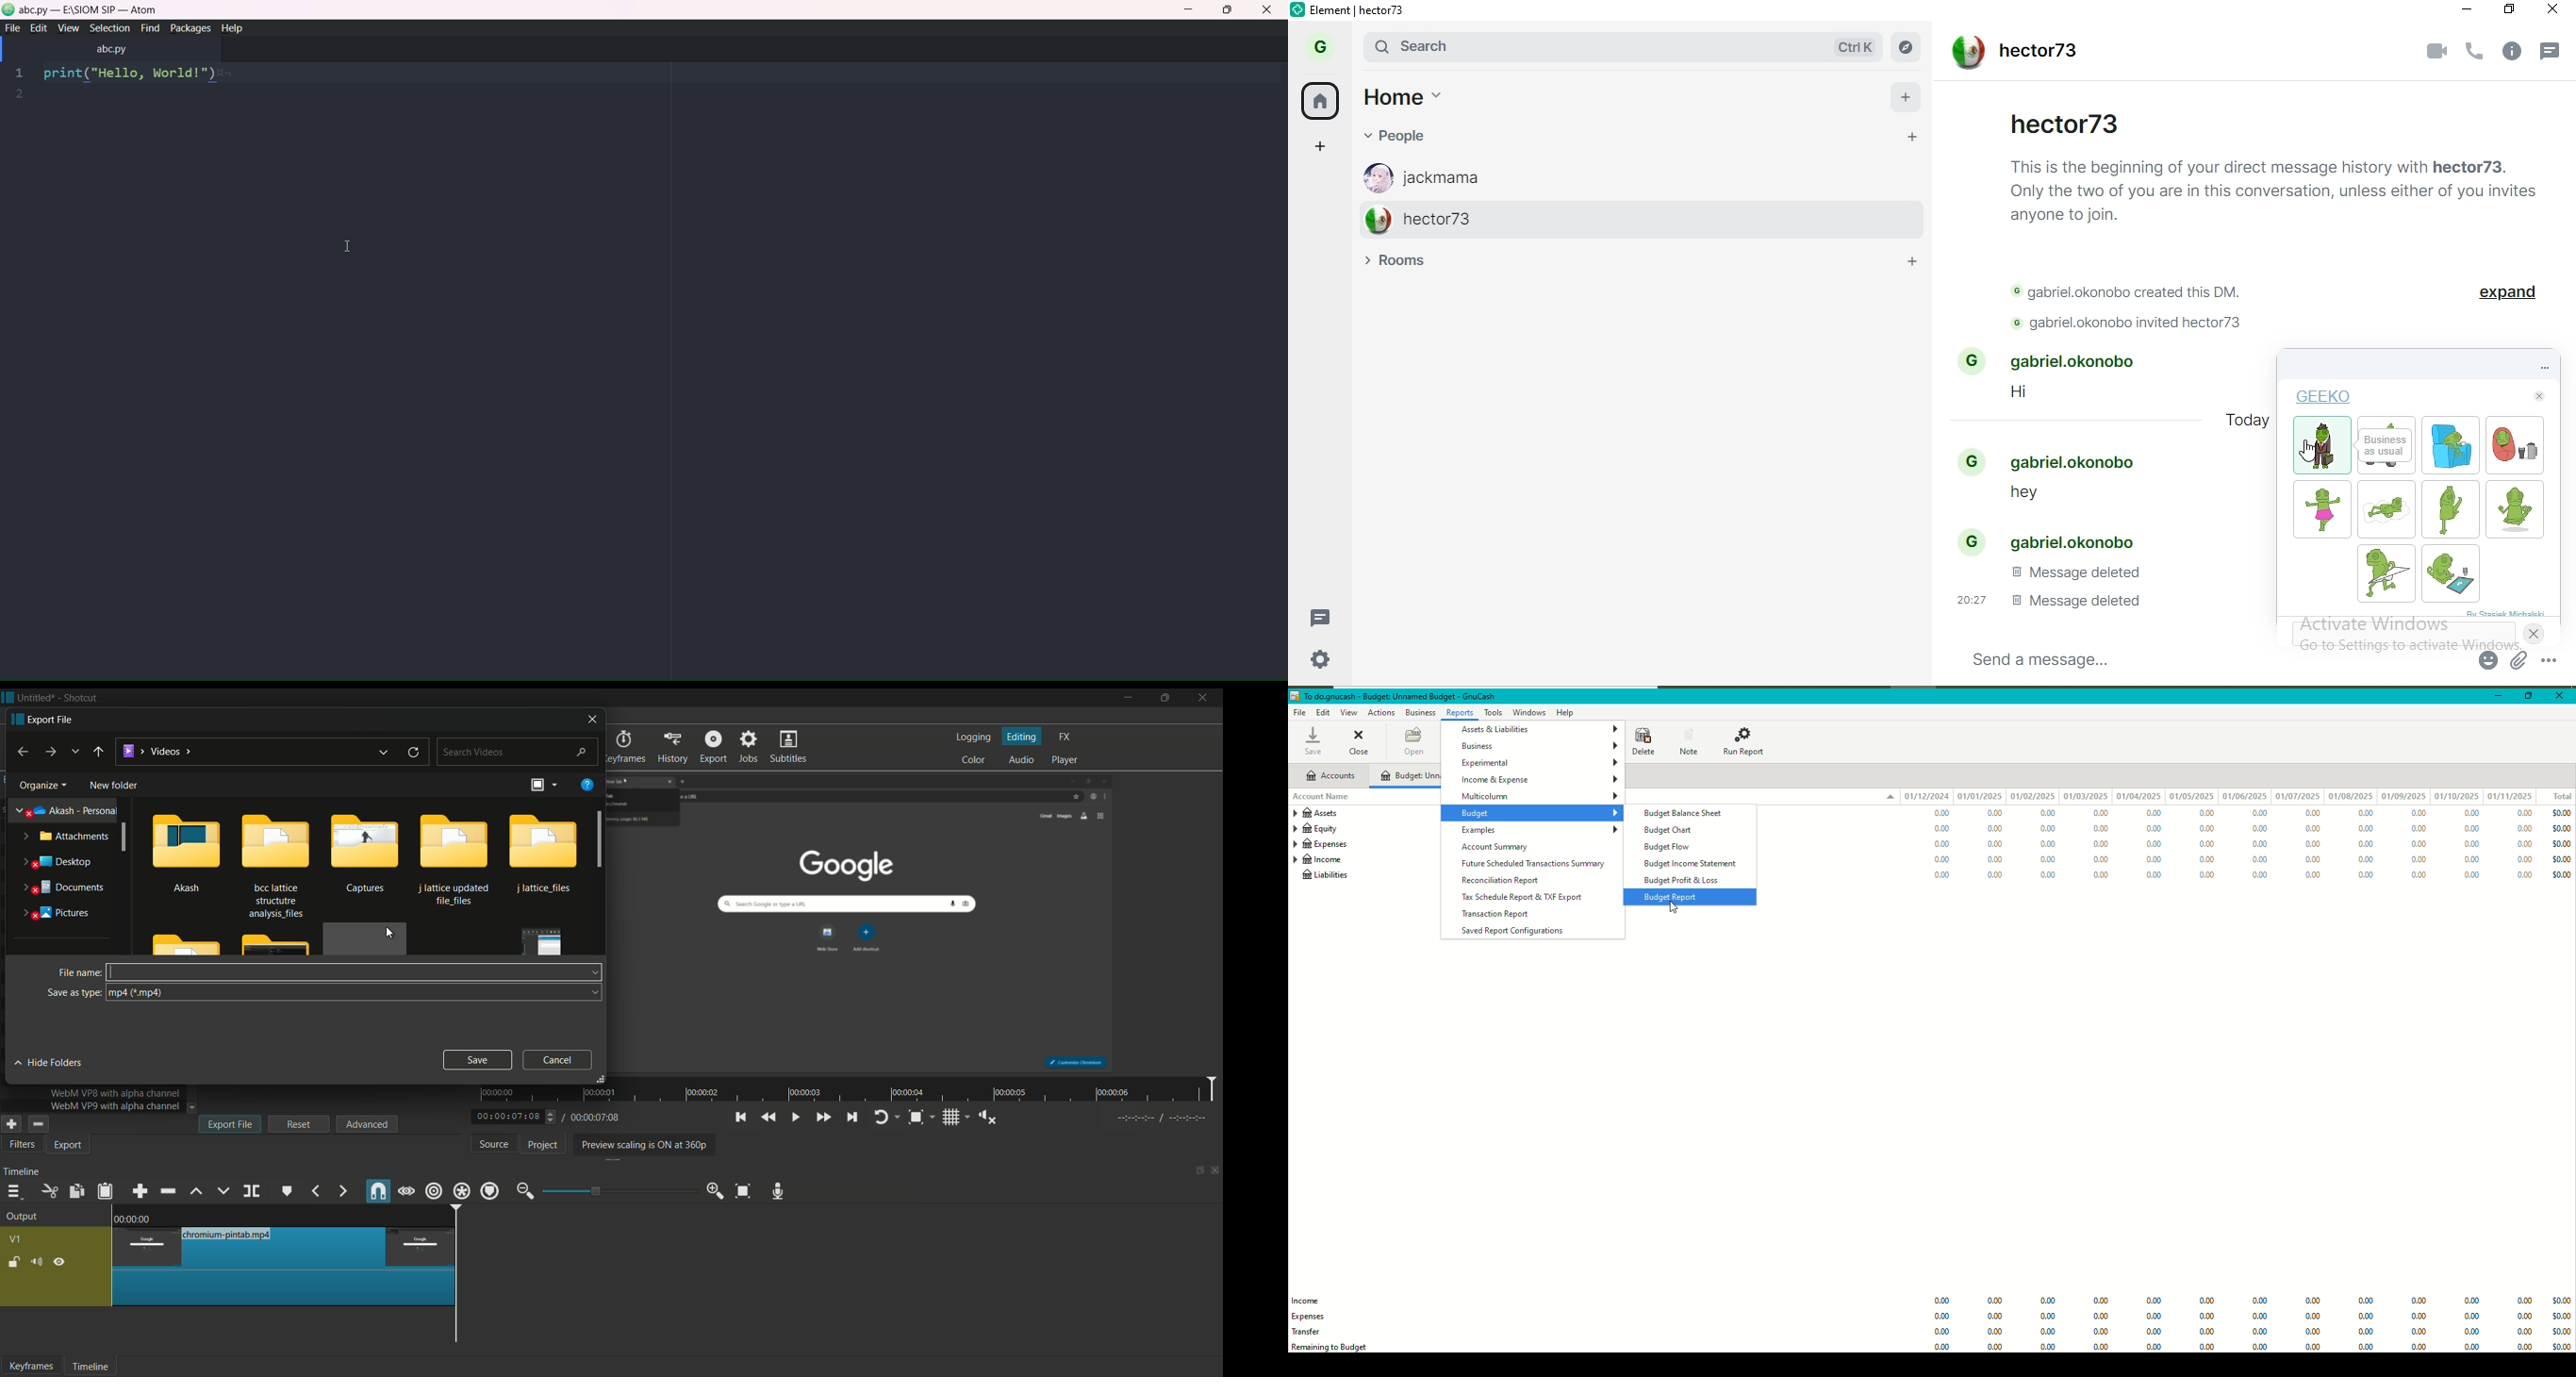 This screenshot has width=2576, height=1400. I want to click on folder-1, so click(545, 856).